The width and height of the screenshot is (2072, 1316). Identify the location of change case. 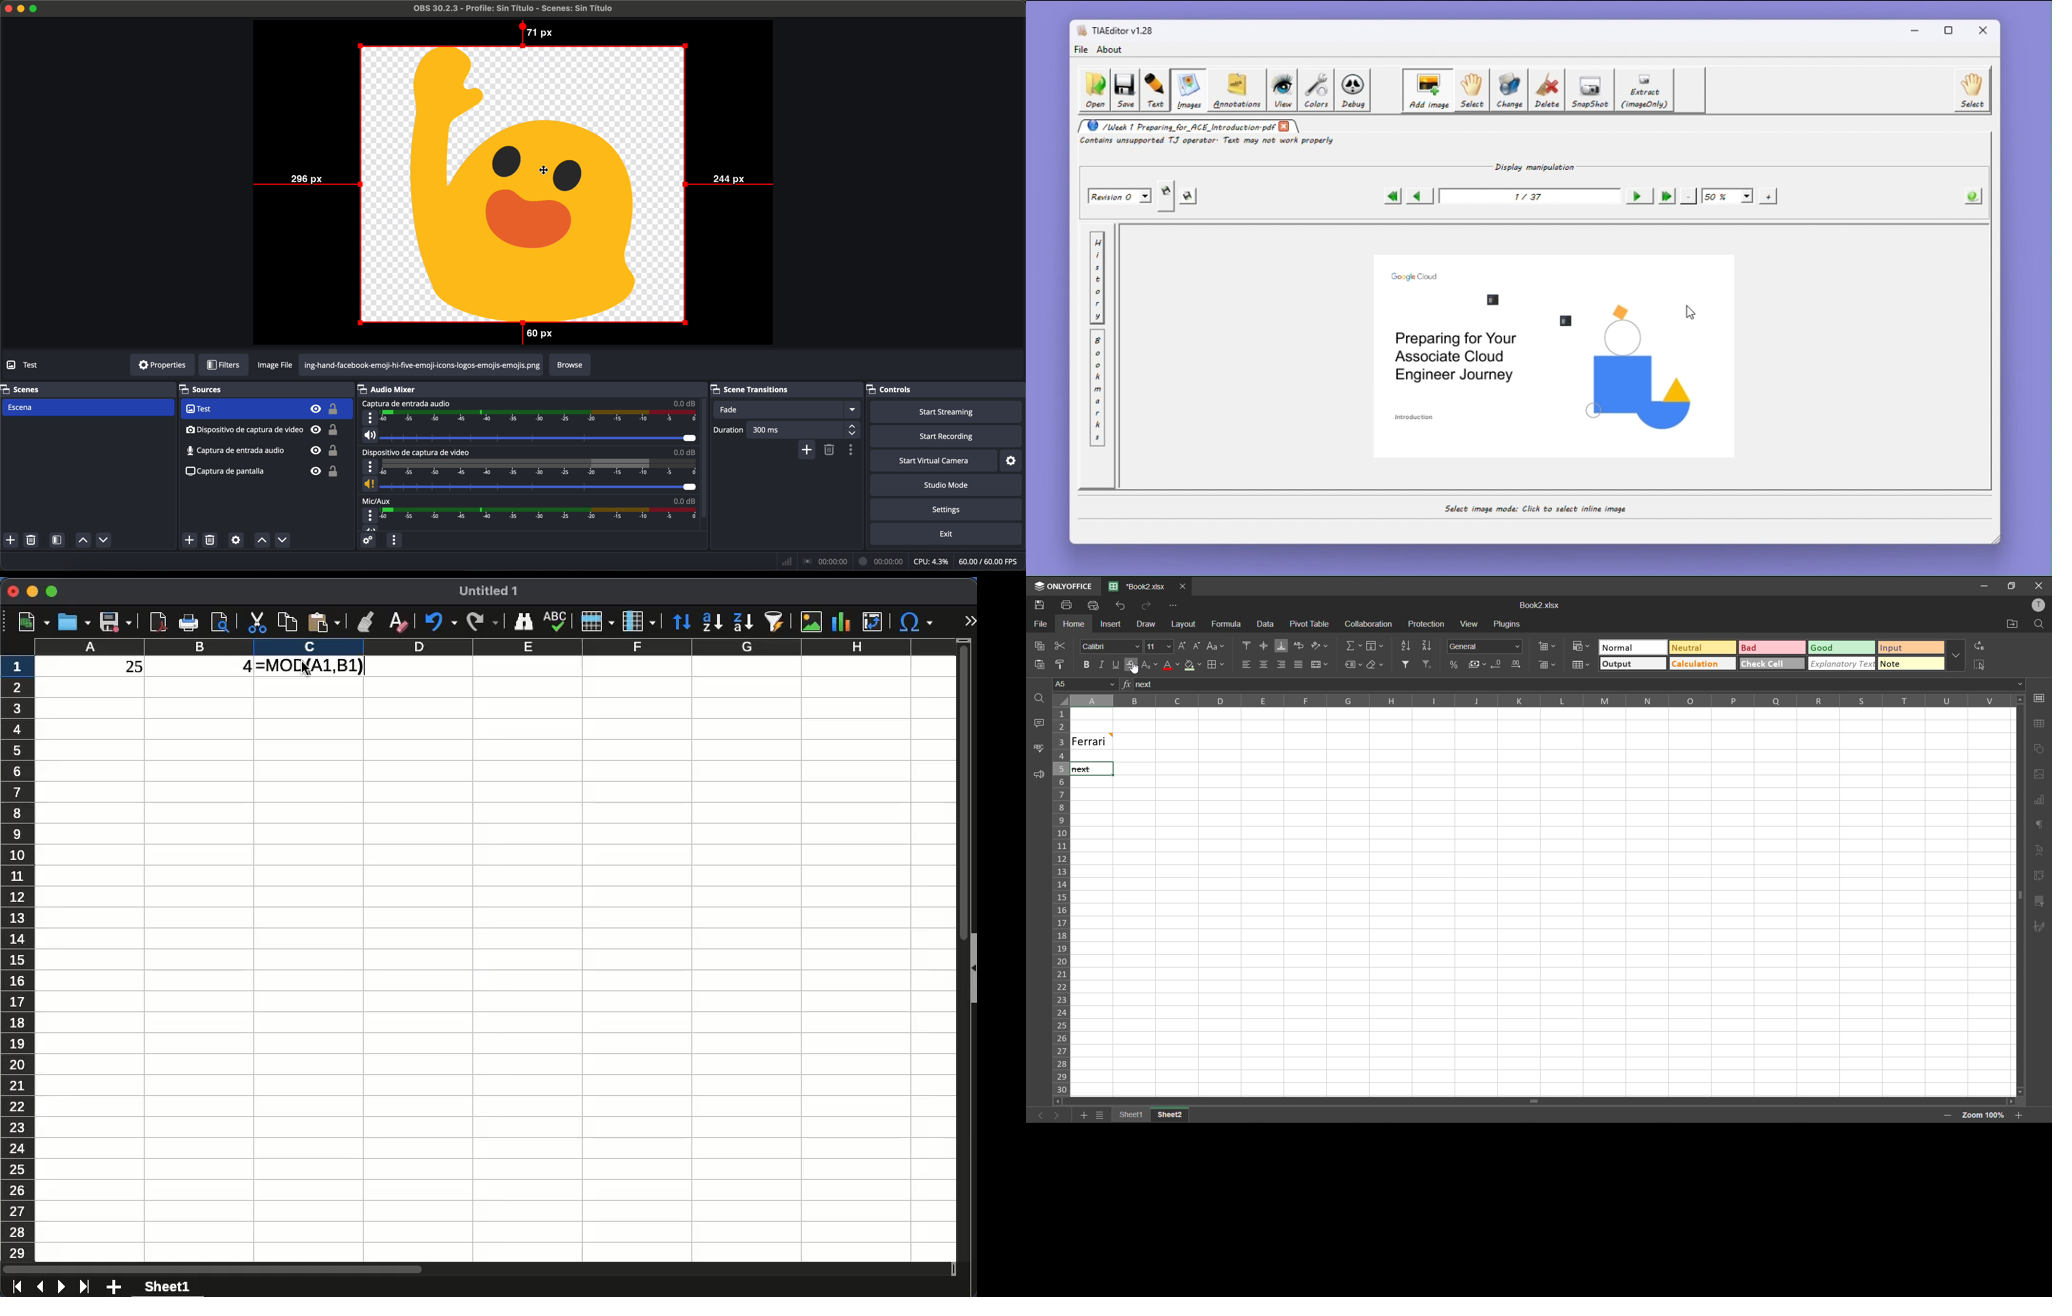
(1216, 648).